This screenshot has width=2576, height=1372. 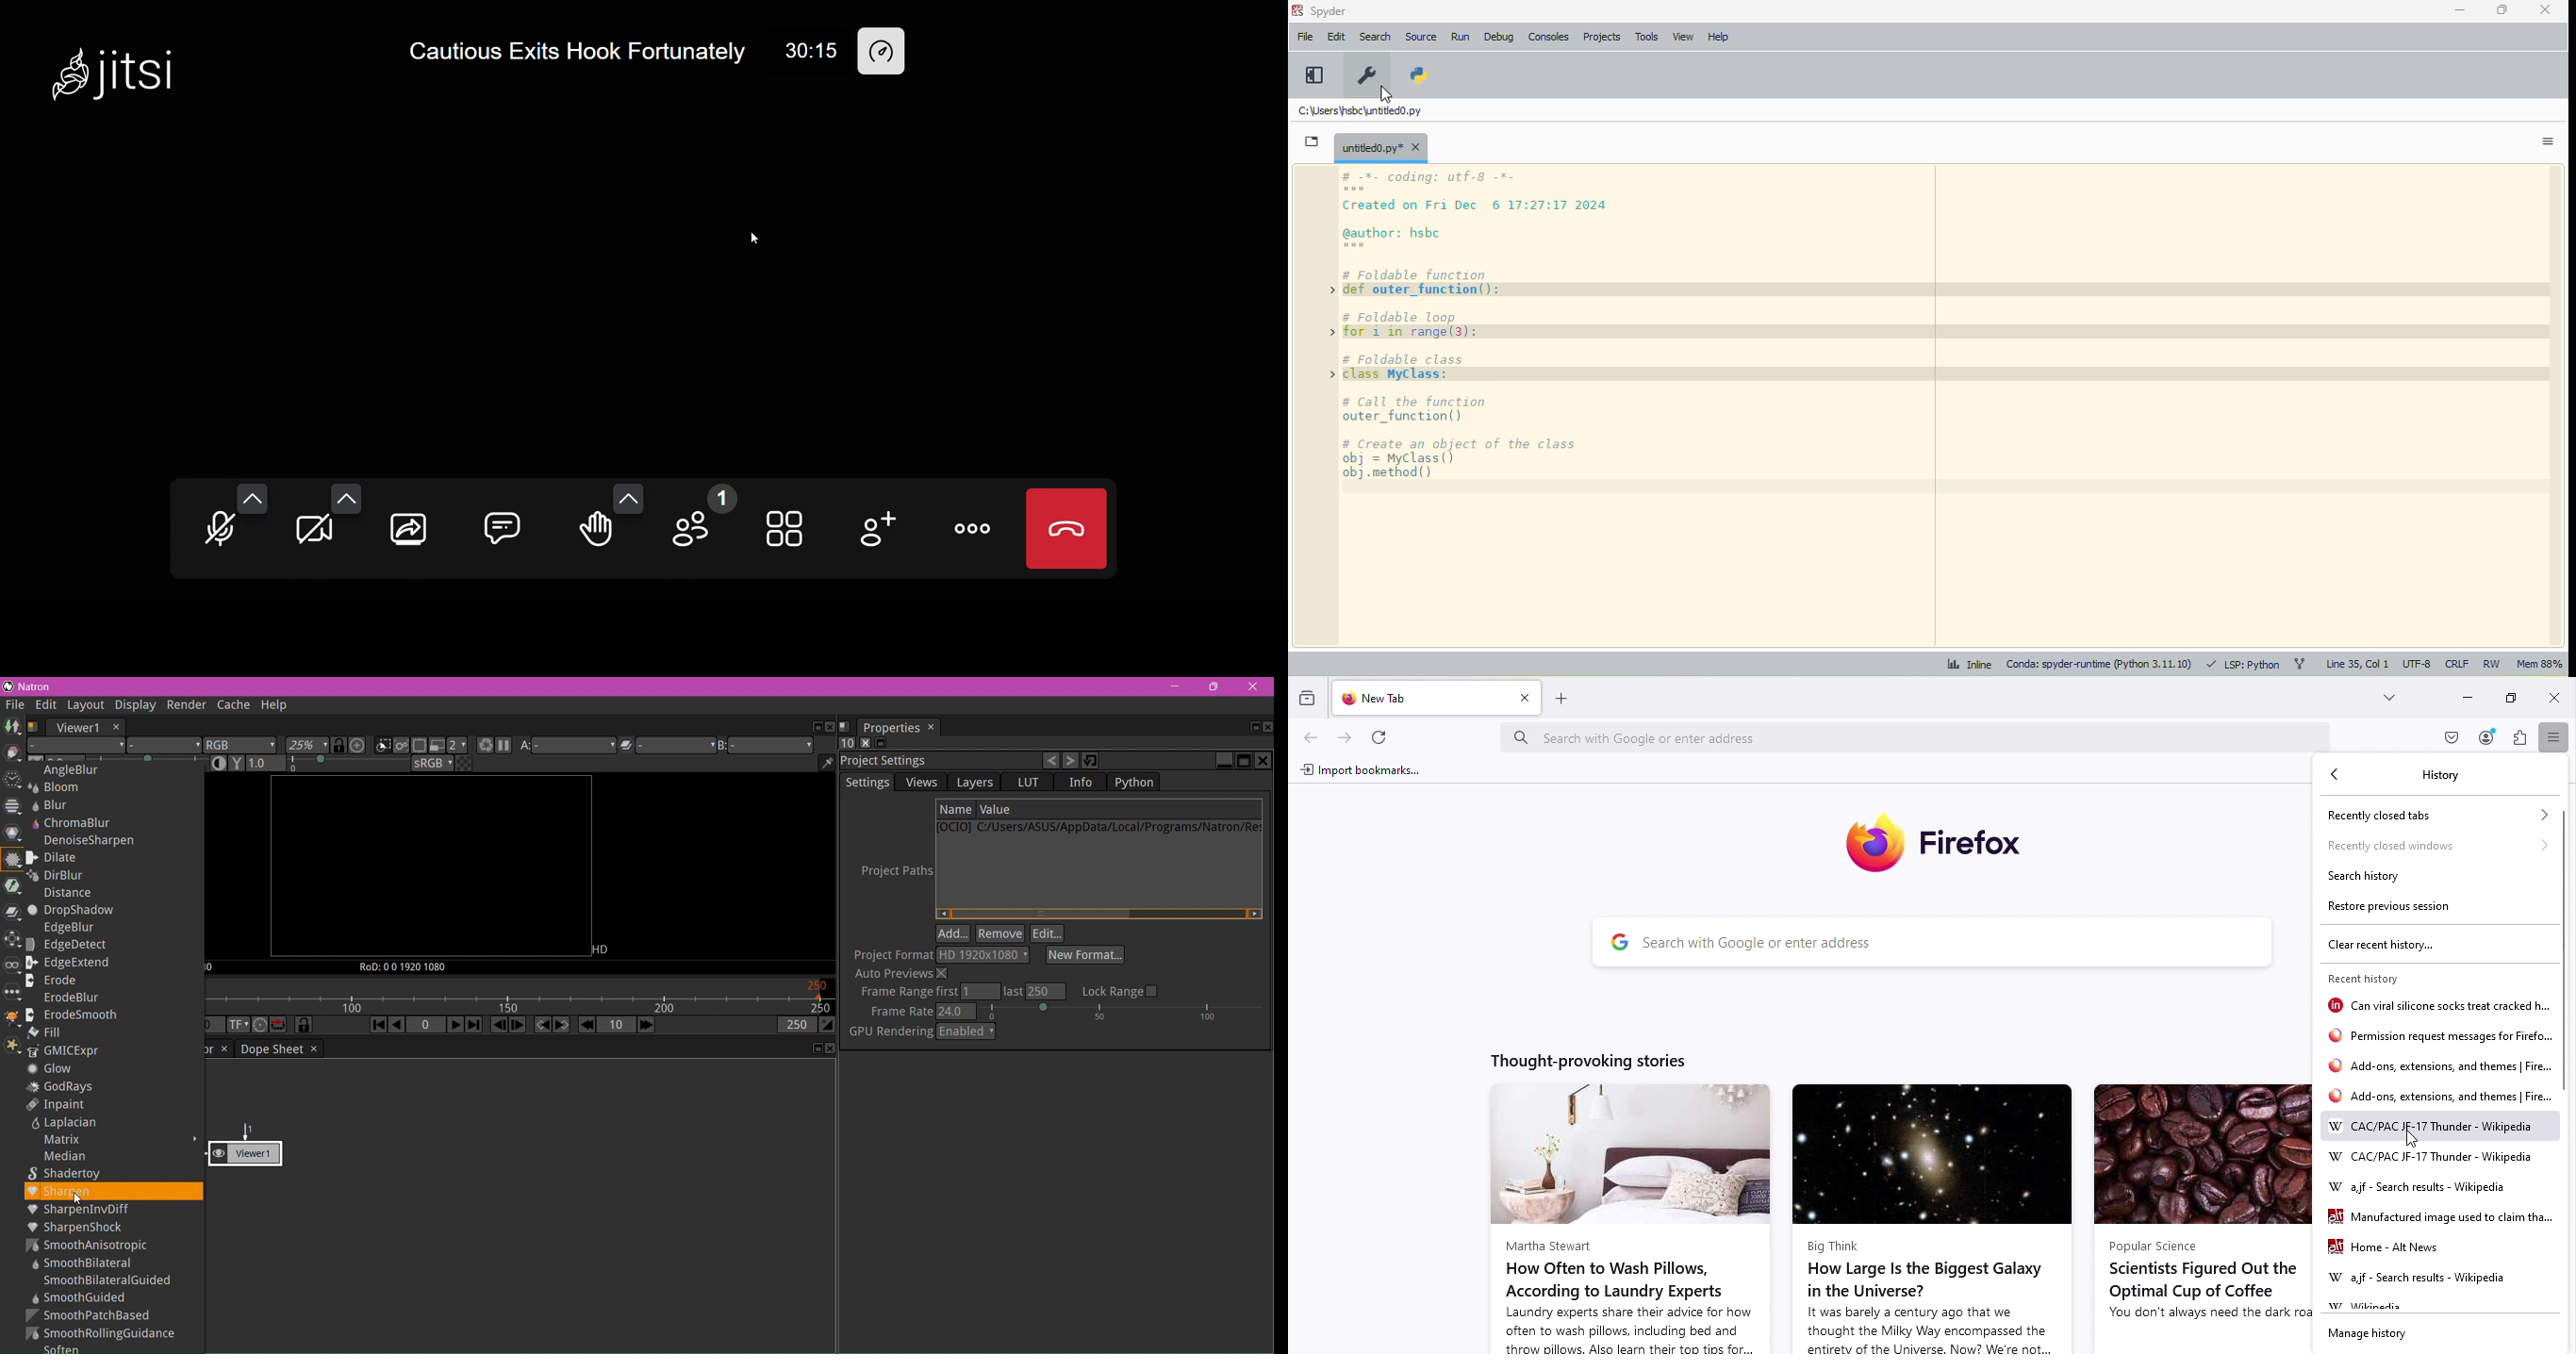 What do you see at coordinates (1328, 11) in the screenshot?
I see `spyder` at bounding box center [1328, 11].